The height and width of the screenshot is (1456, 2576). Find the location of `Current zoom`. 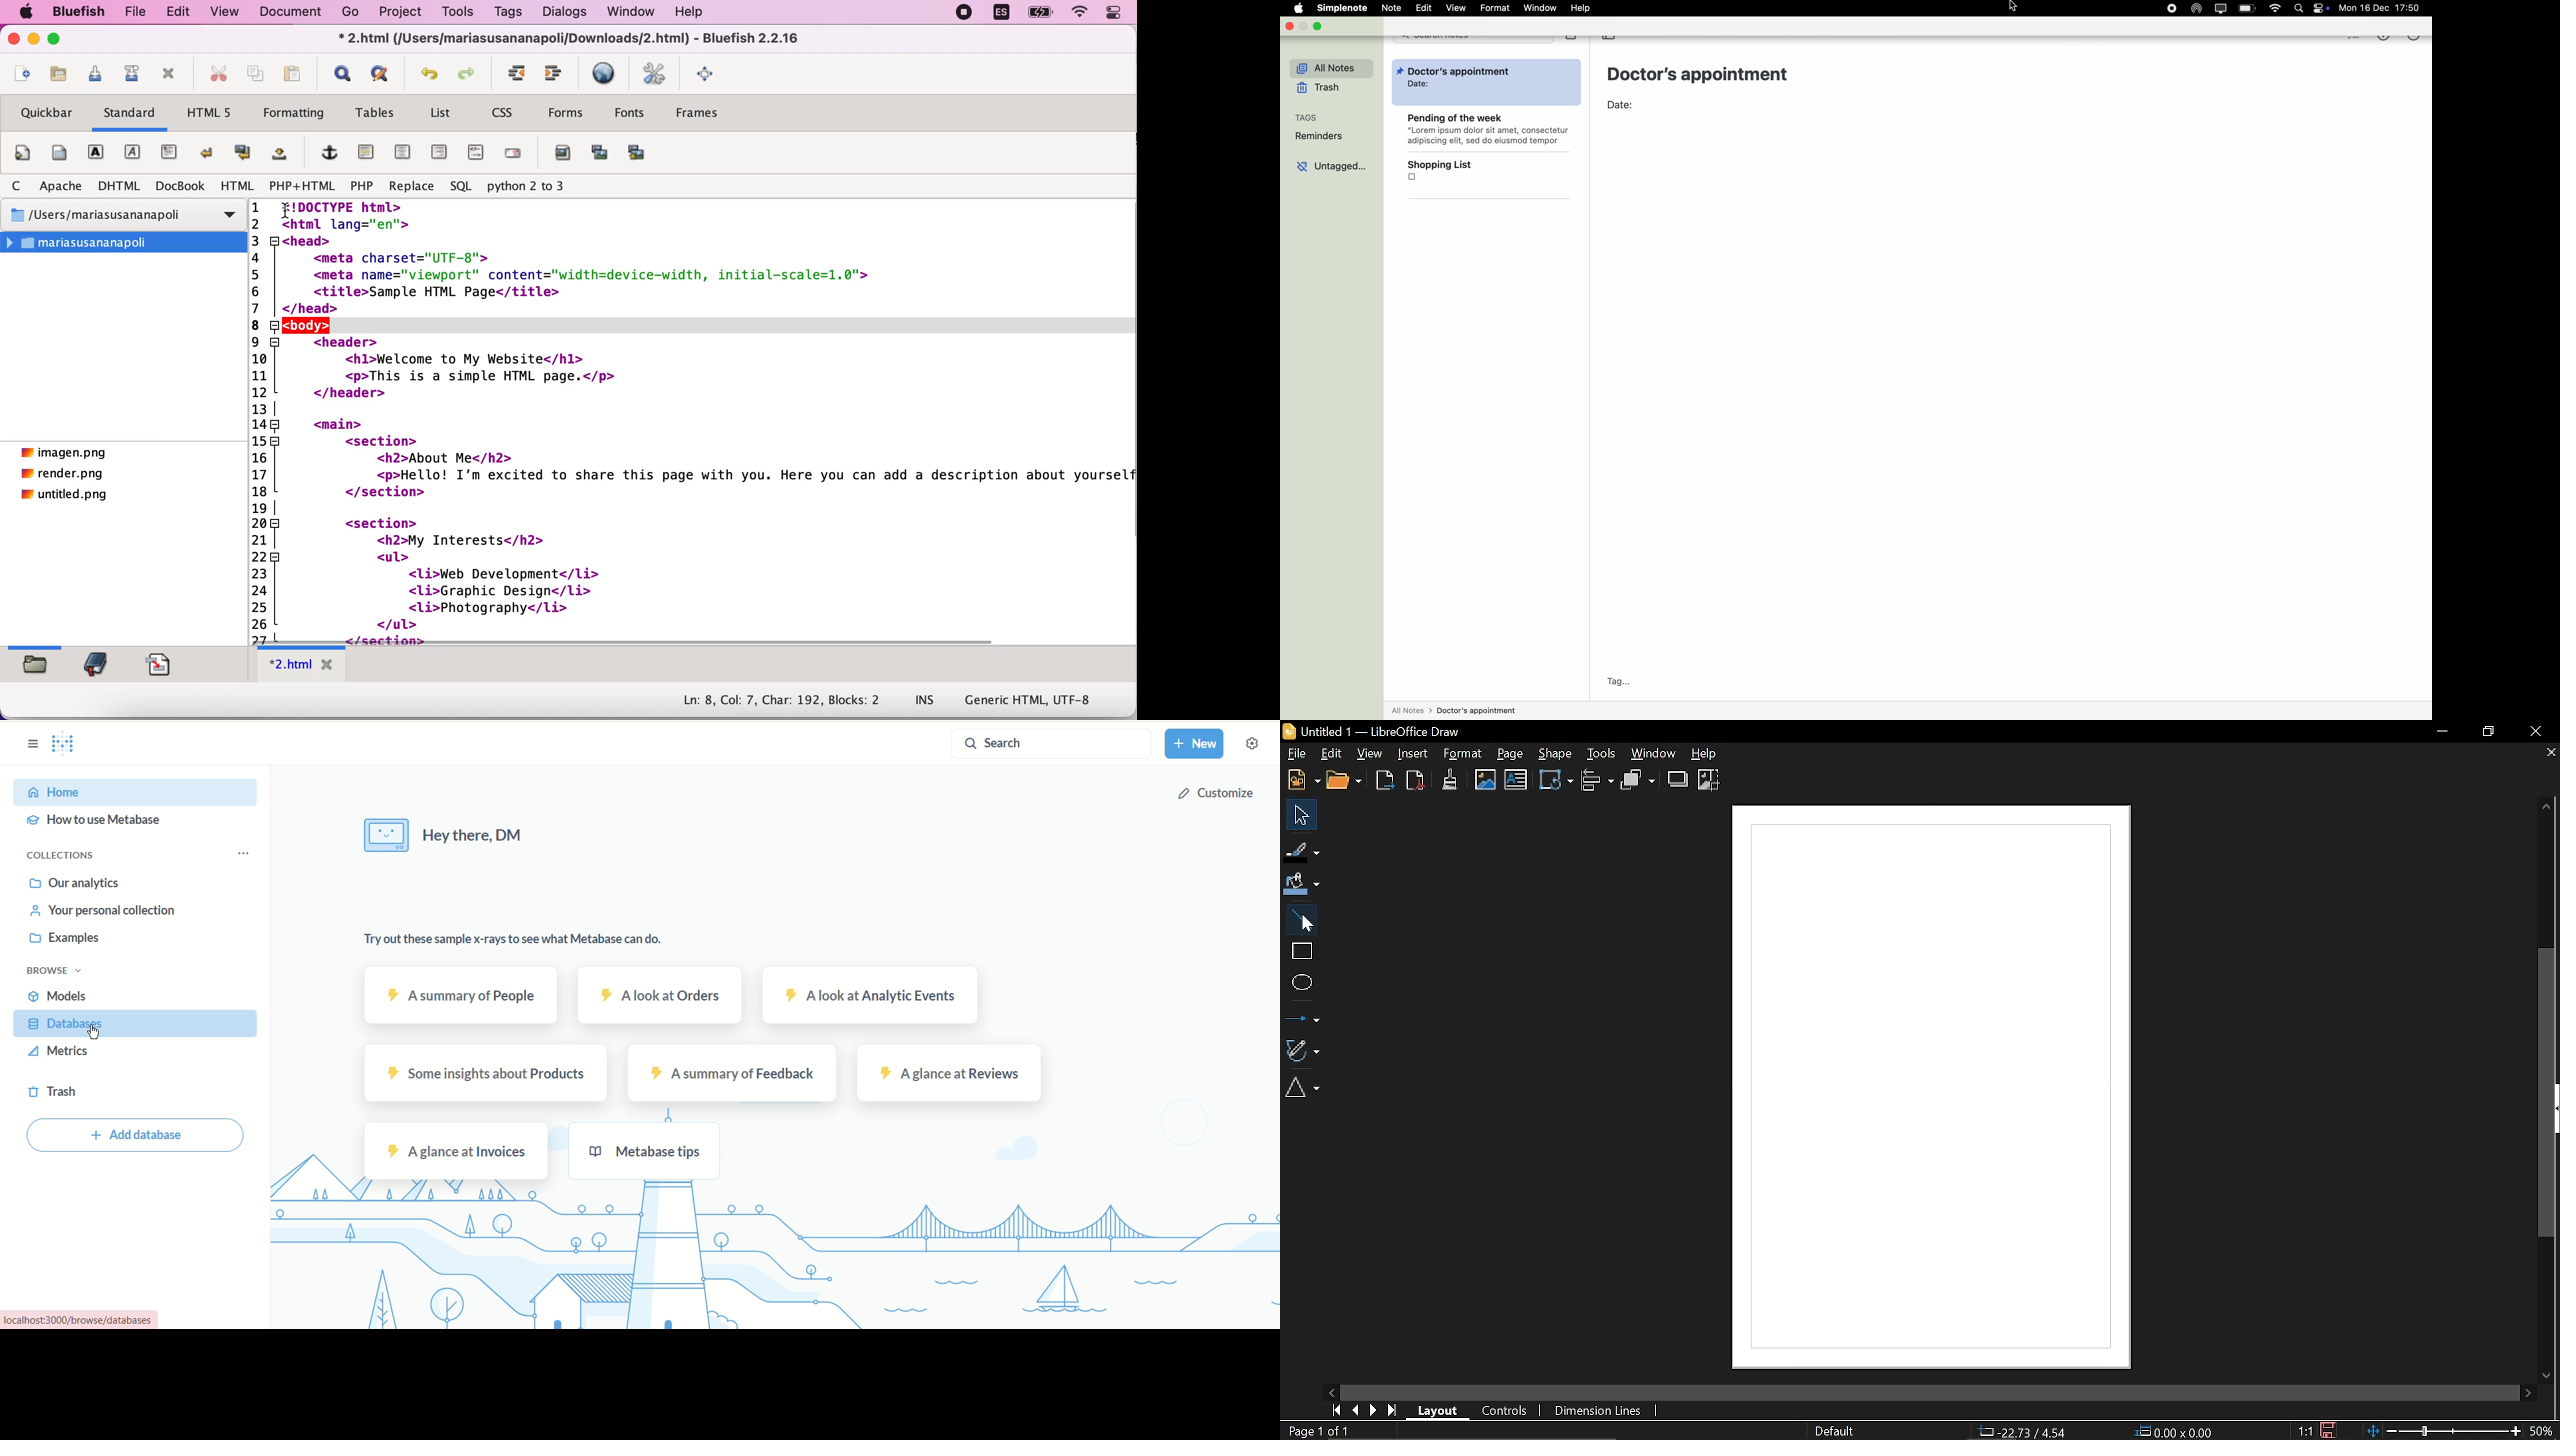

Current zoom is located at coordinates (2544, 1431).